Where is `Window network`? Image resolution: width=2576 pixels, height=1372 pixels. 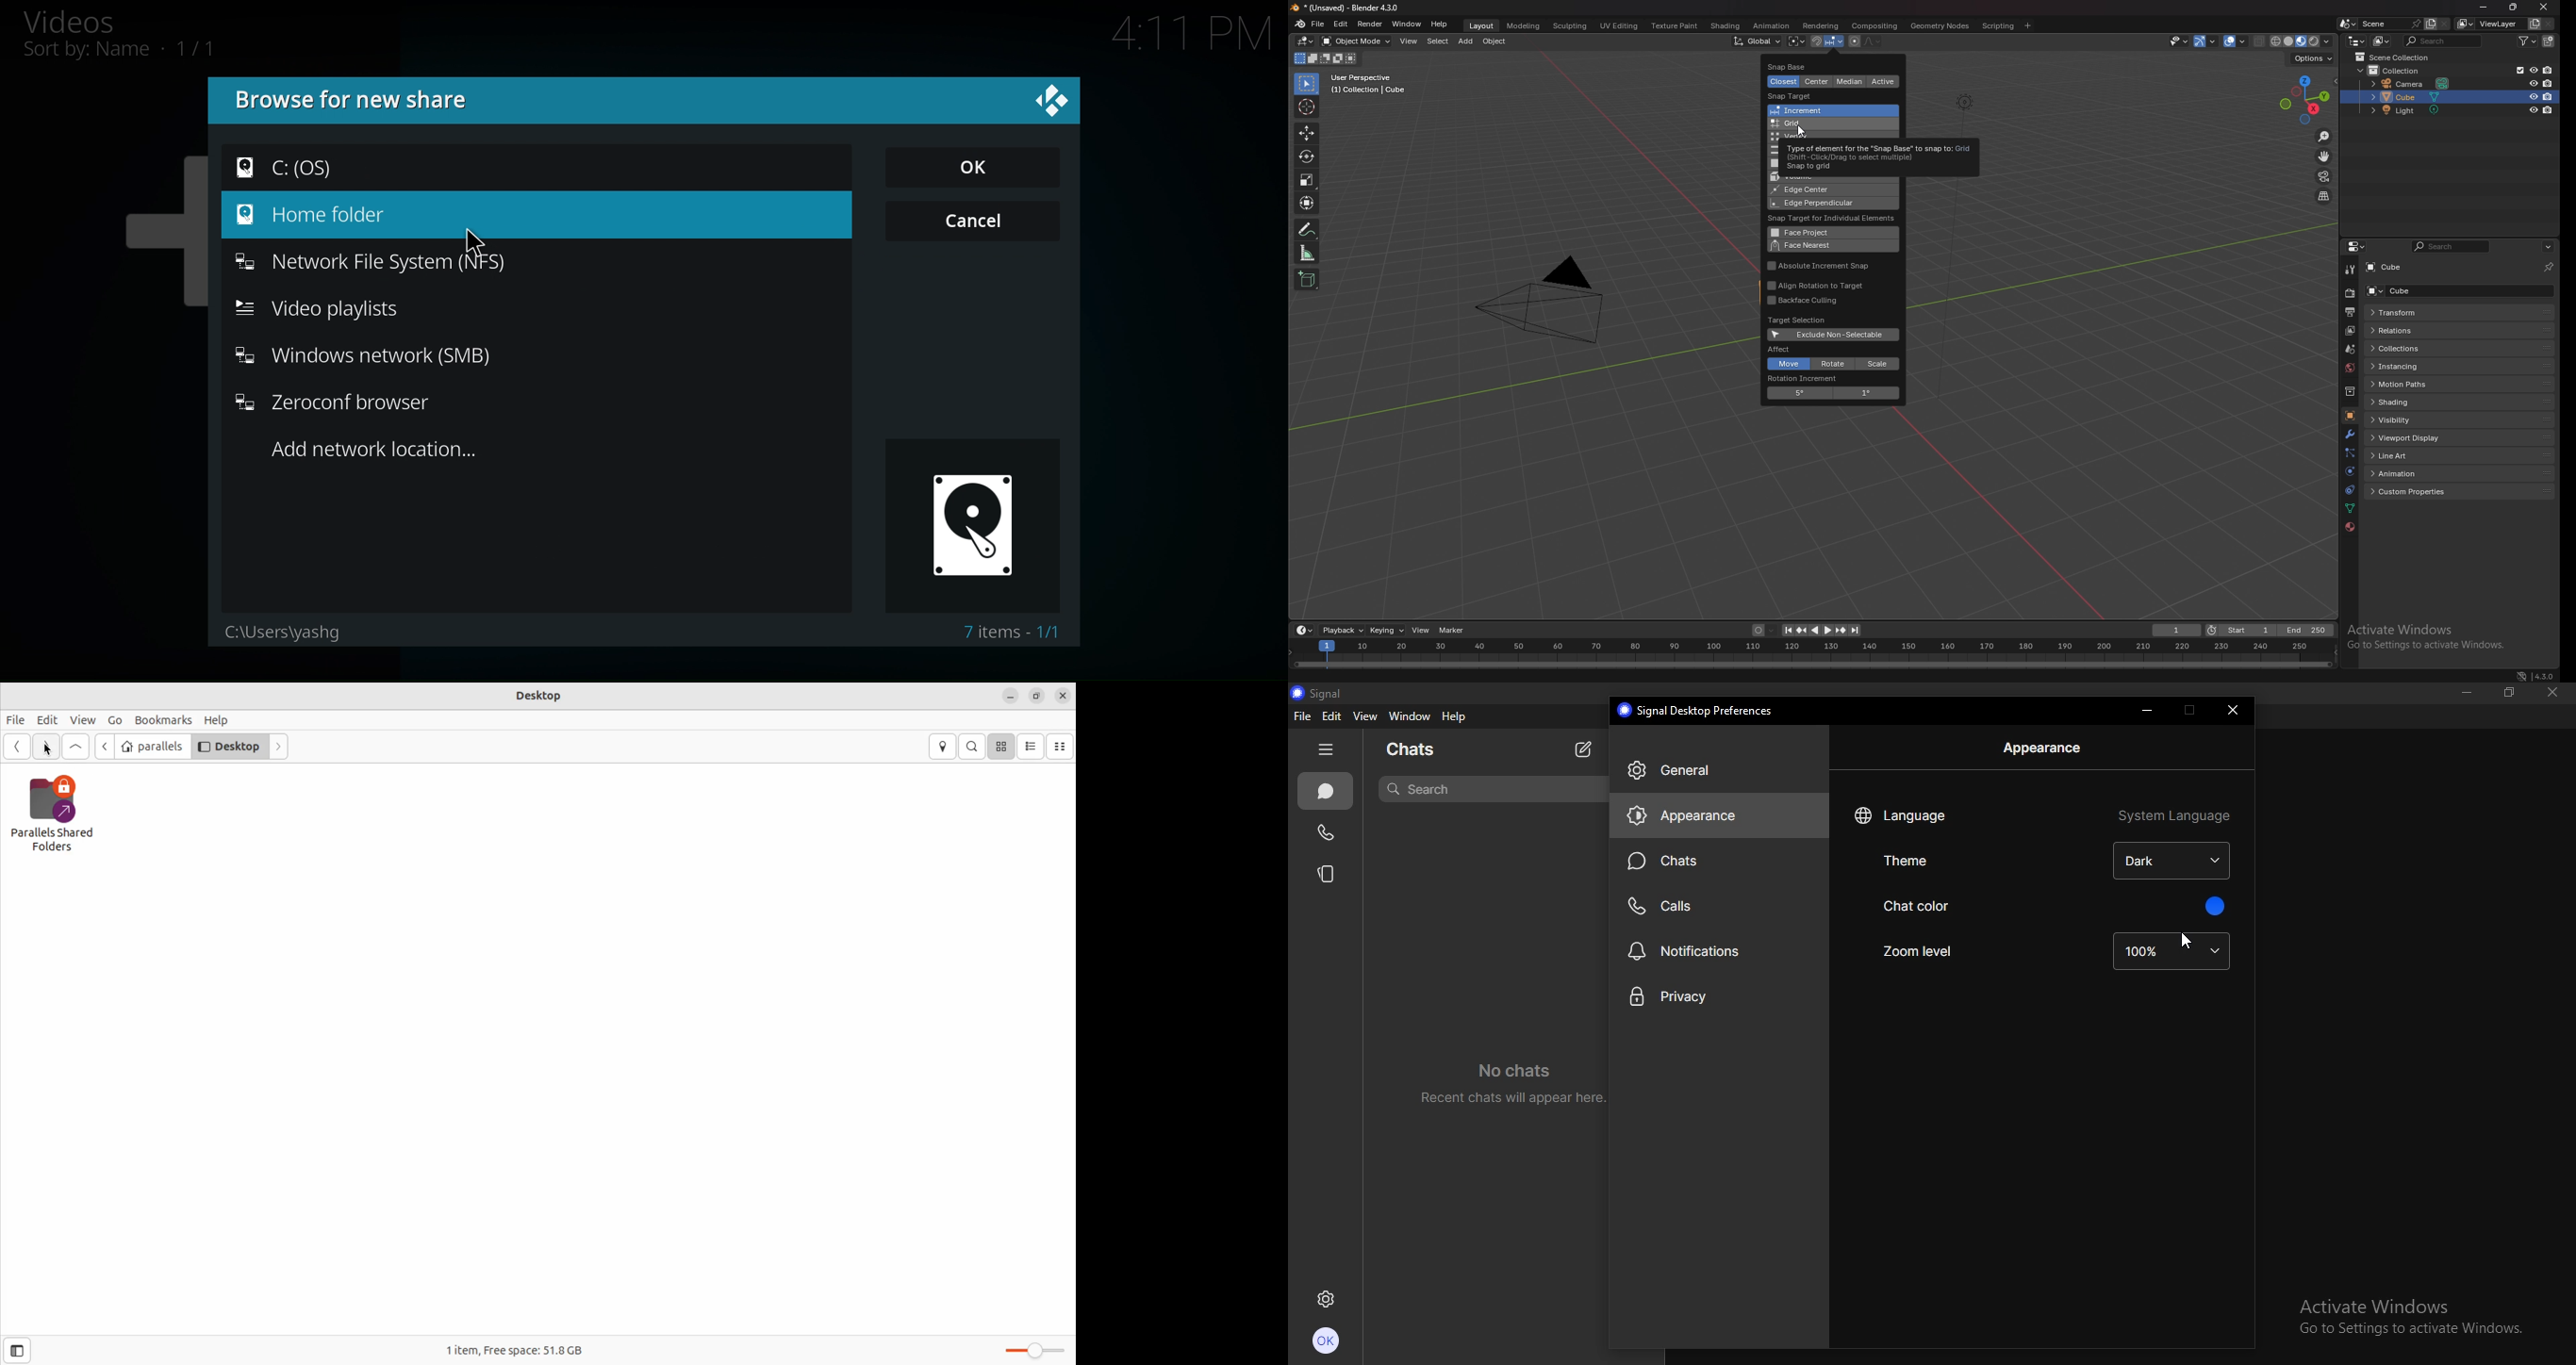
Window network is located at coordinates (362, 355).